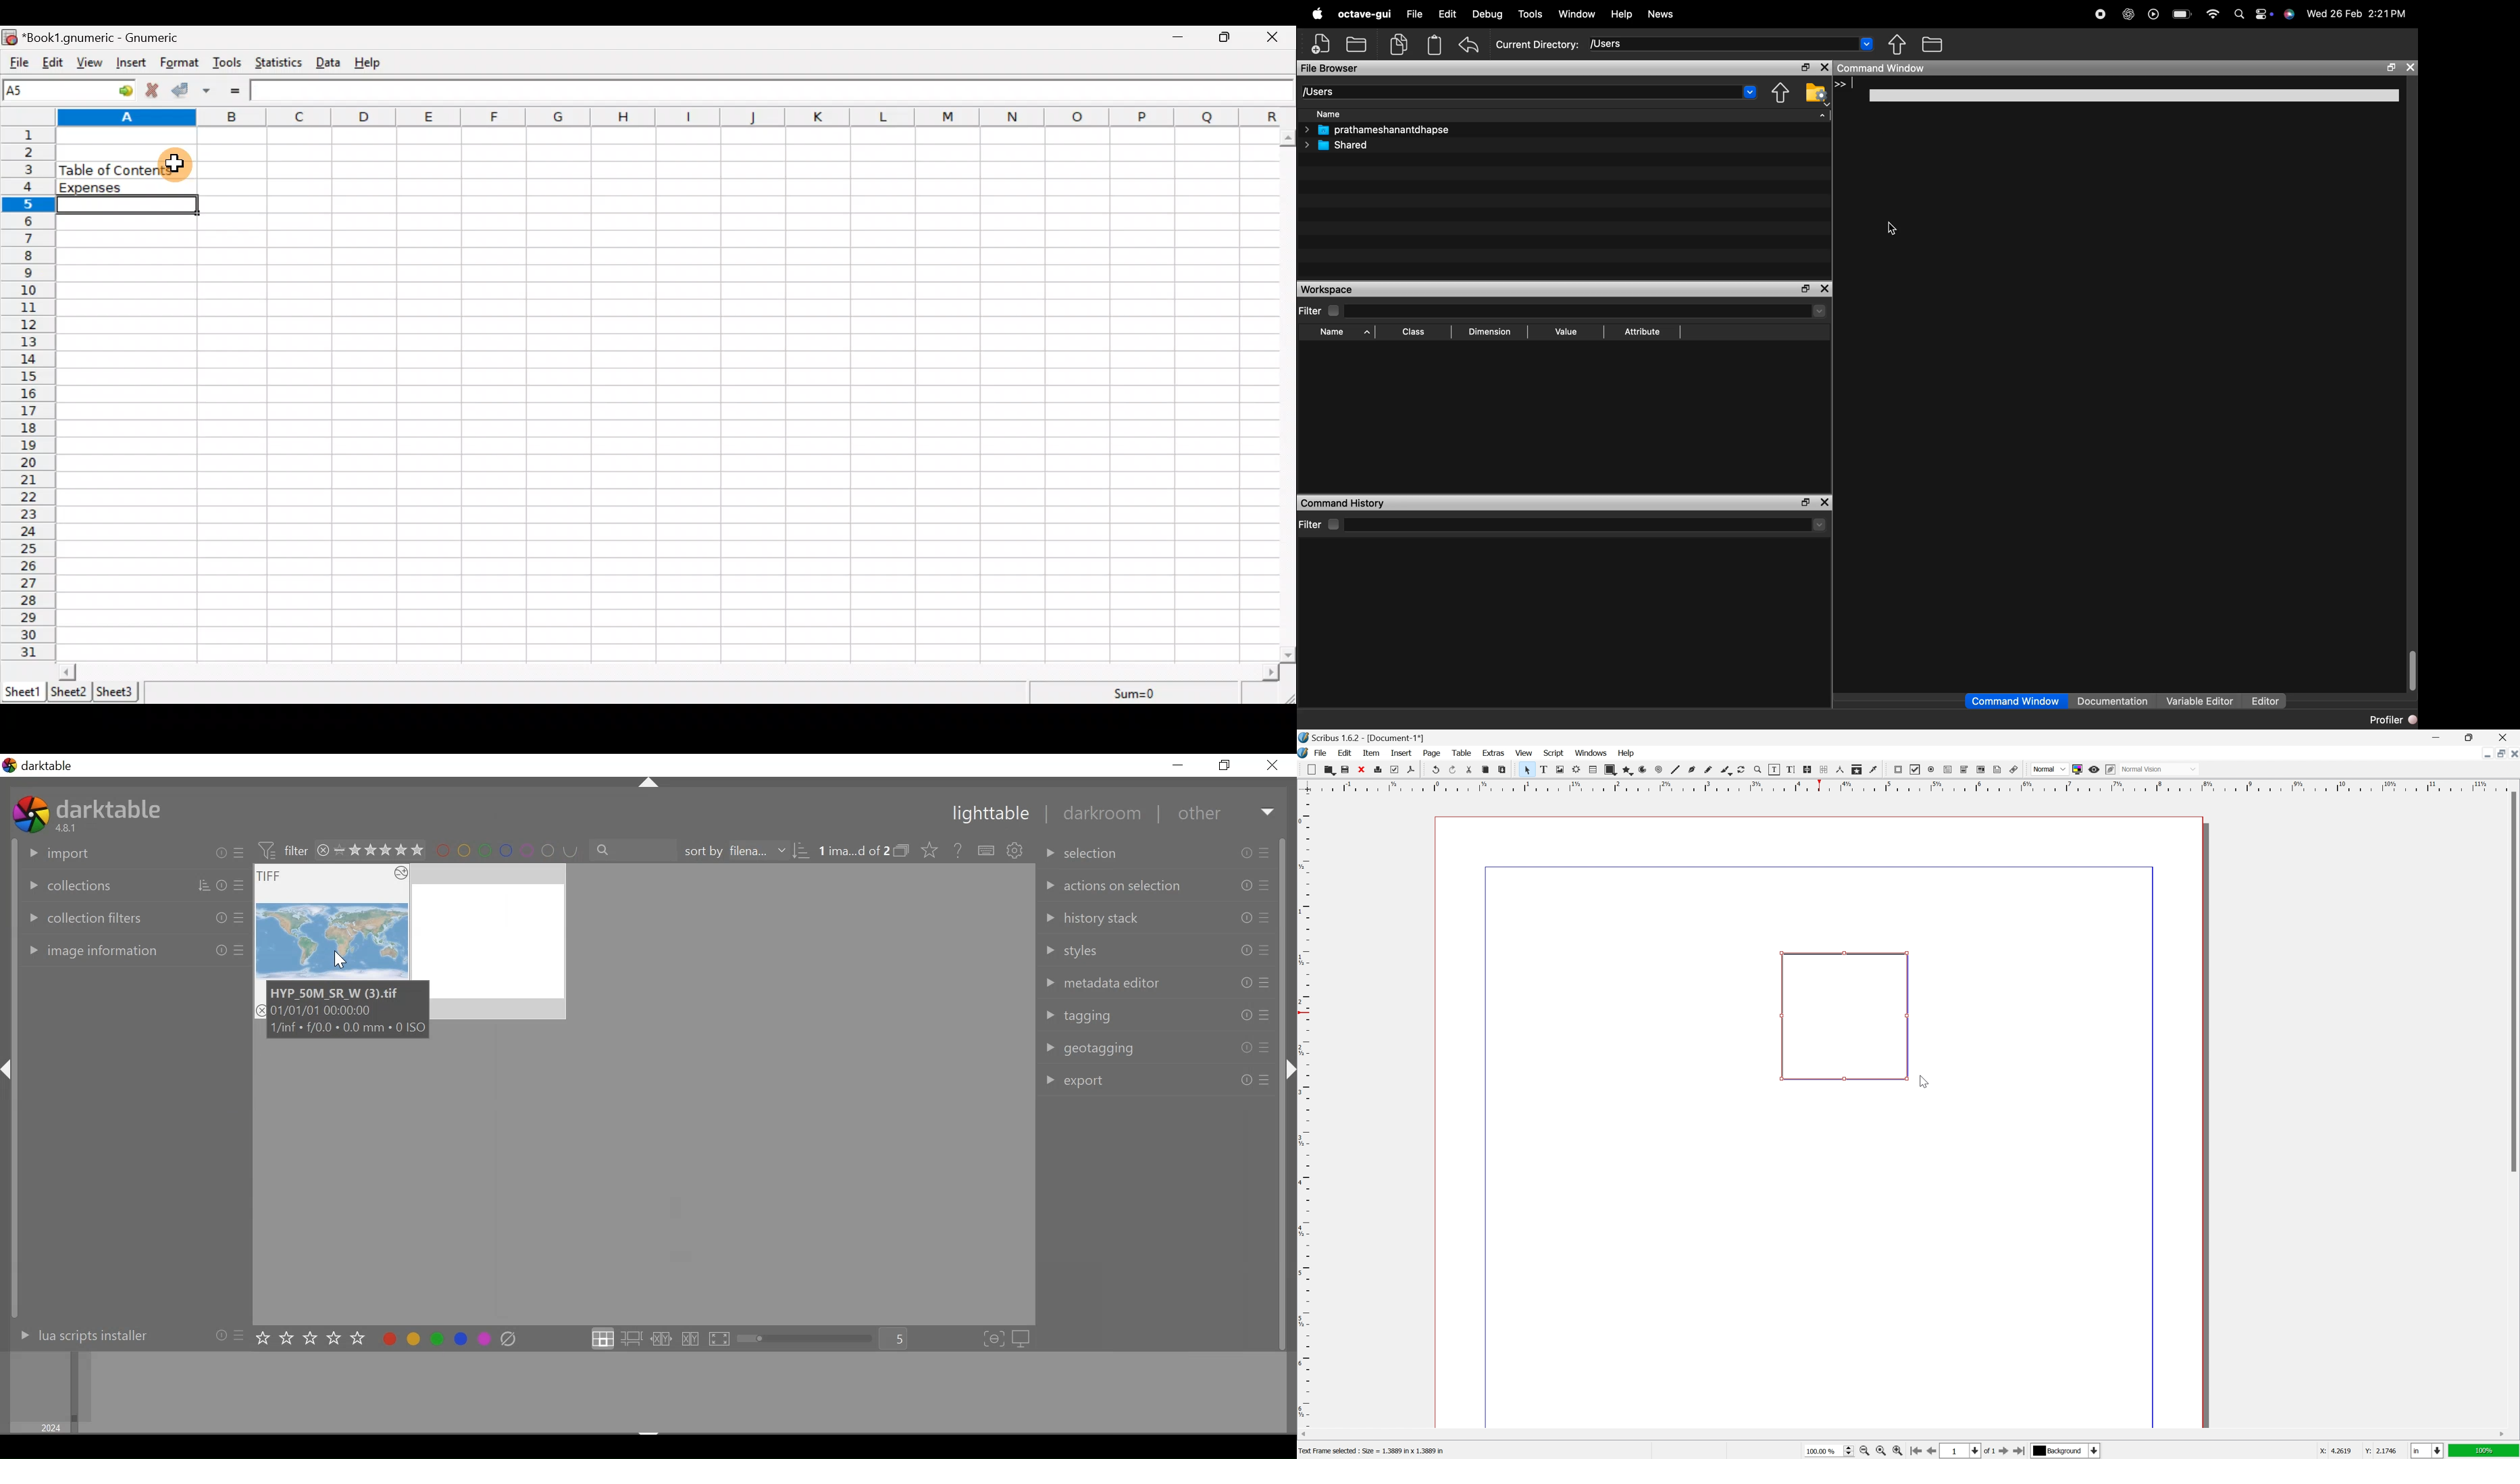 The height and width of the screenshot is (1484, 2520). What do you see at coordinates (133, 64) in the screenshot?
I see `Insert` at bounding box center [133, 64].